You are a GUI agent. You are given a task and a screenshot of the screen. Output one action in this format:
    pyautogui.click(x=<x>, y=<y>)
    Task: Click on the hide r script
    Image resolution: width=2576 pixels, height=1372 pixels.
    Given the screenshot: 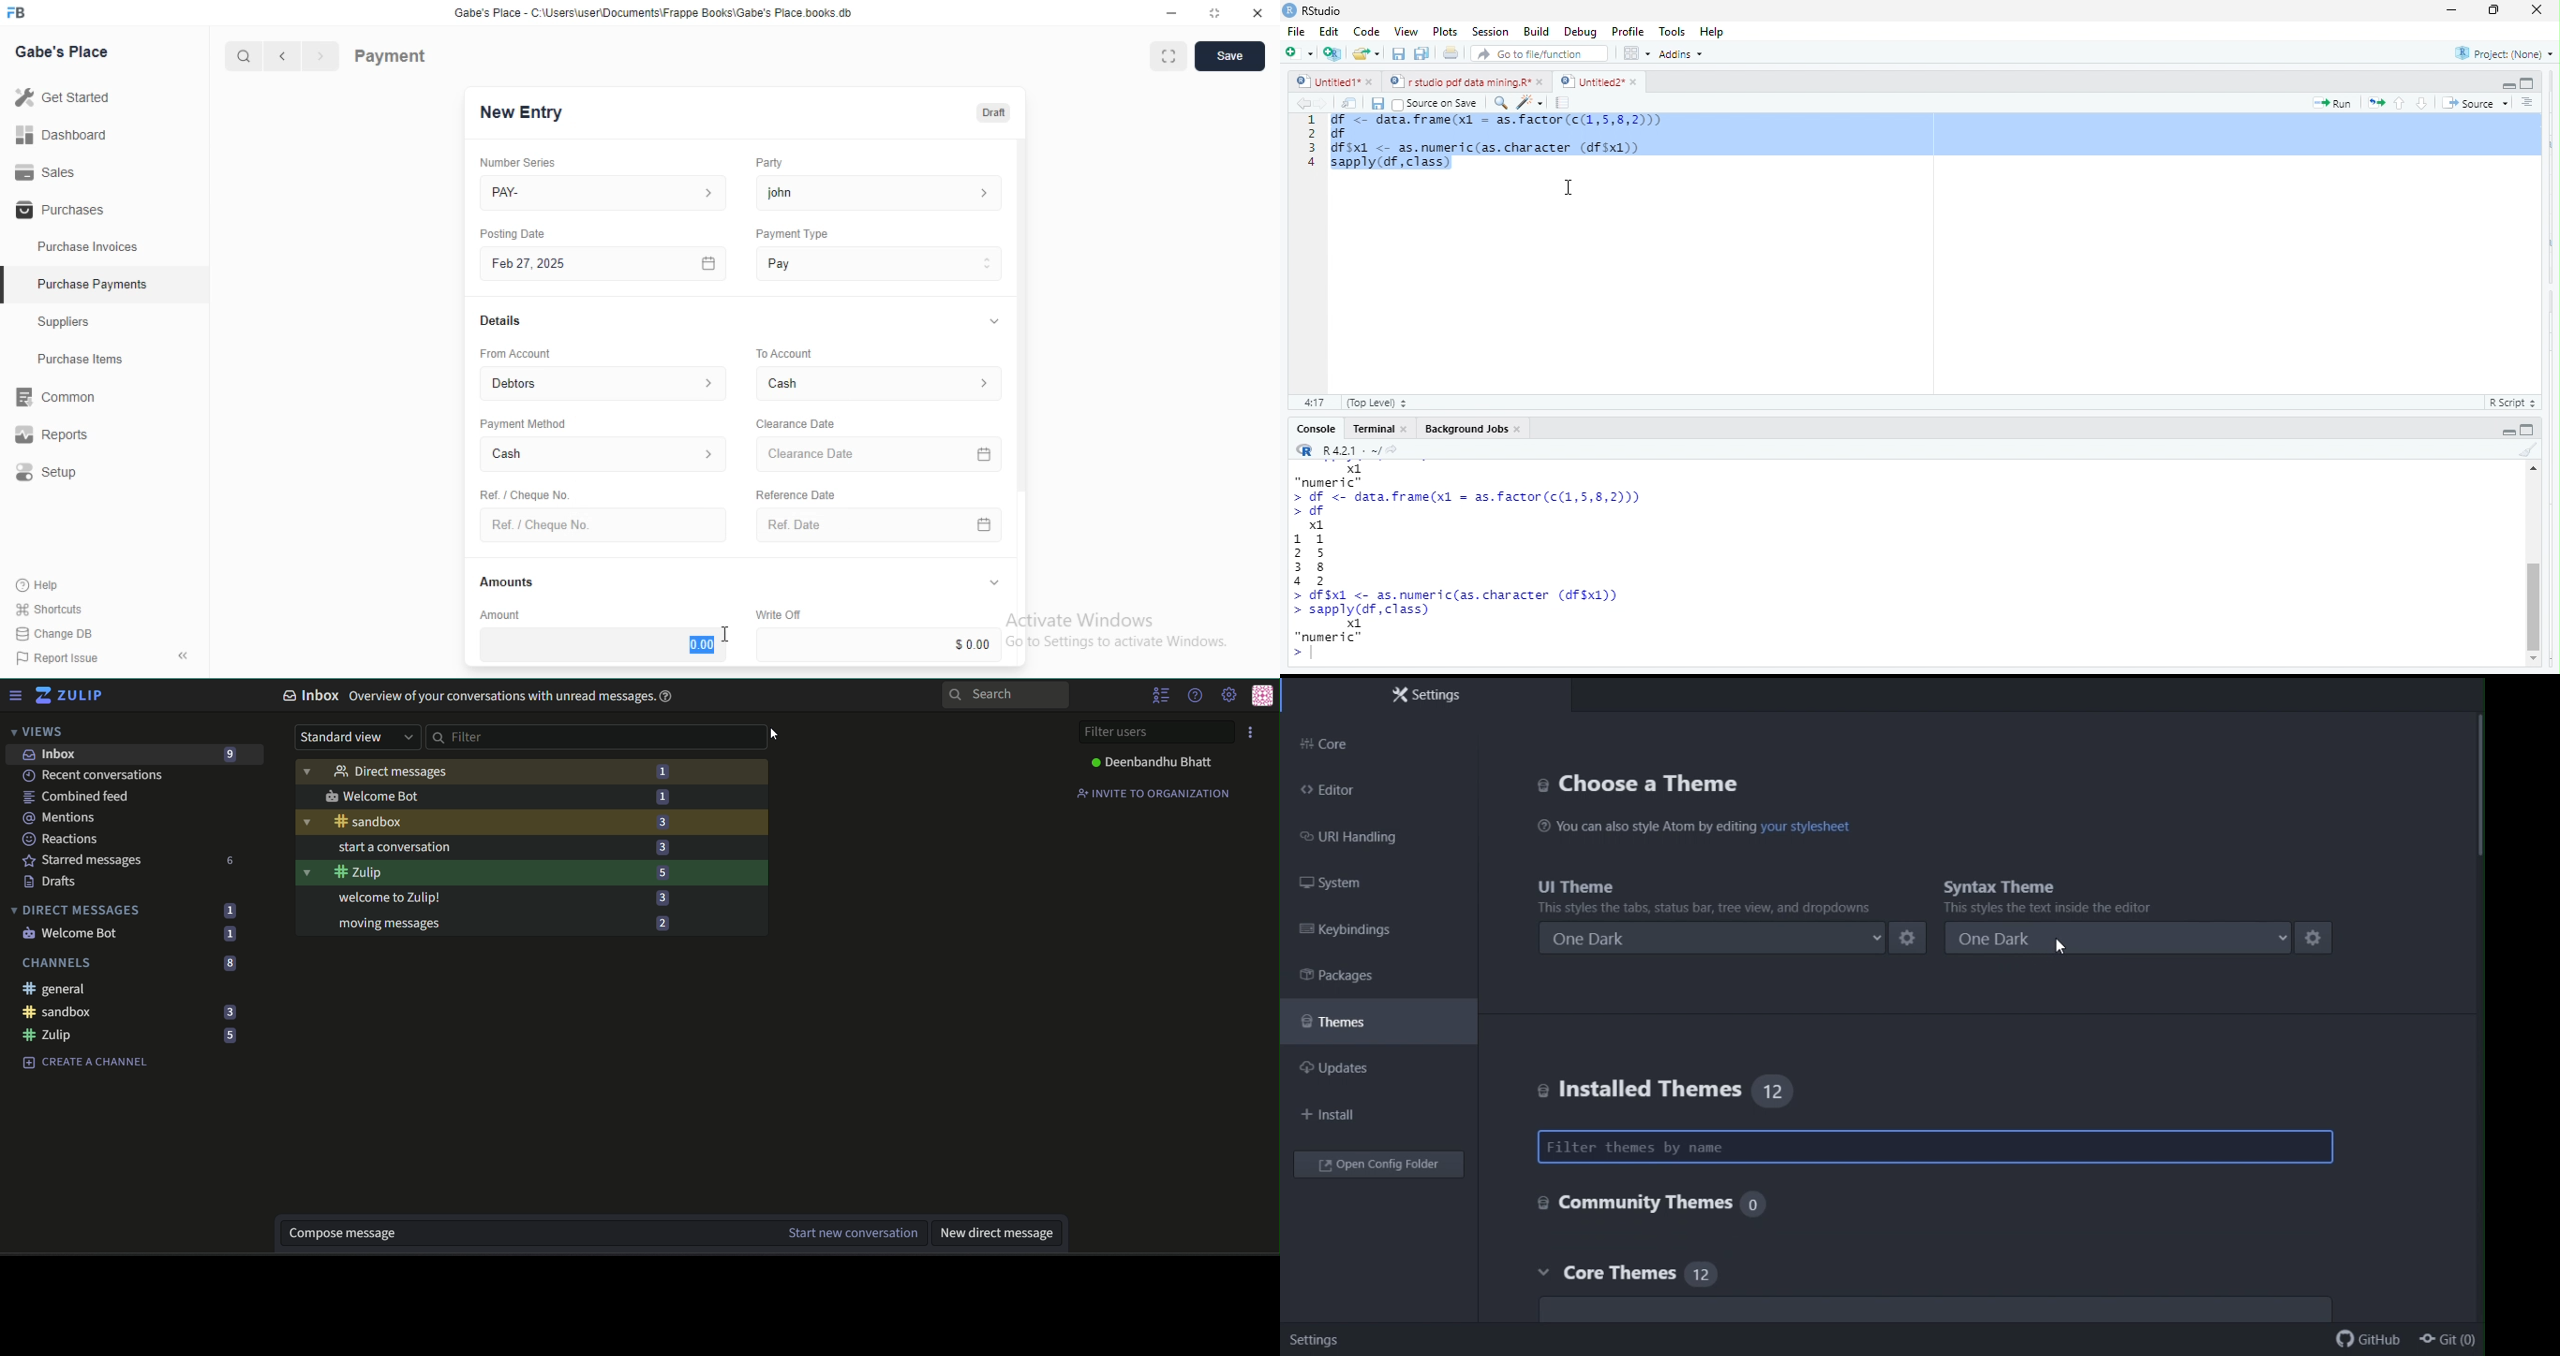 What is the action you would take?
    pyautogui.click(x=2506, y=85)
    